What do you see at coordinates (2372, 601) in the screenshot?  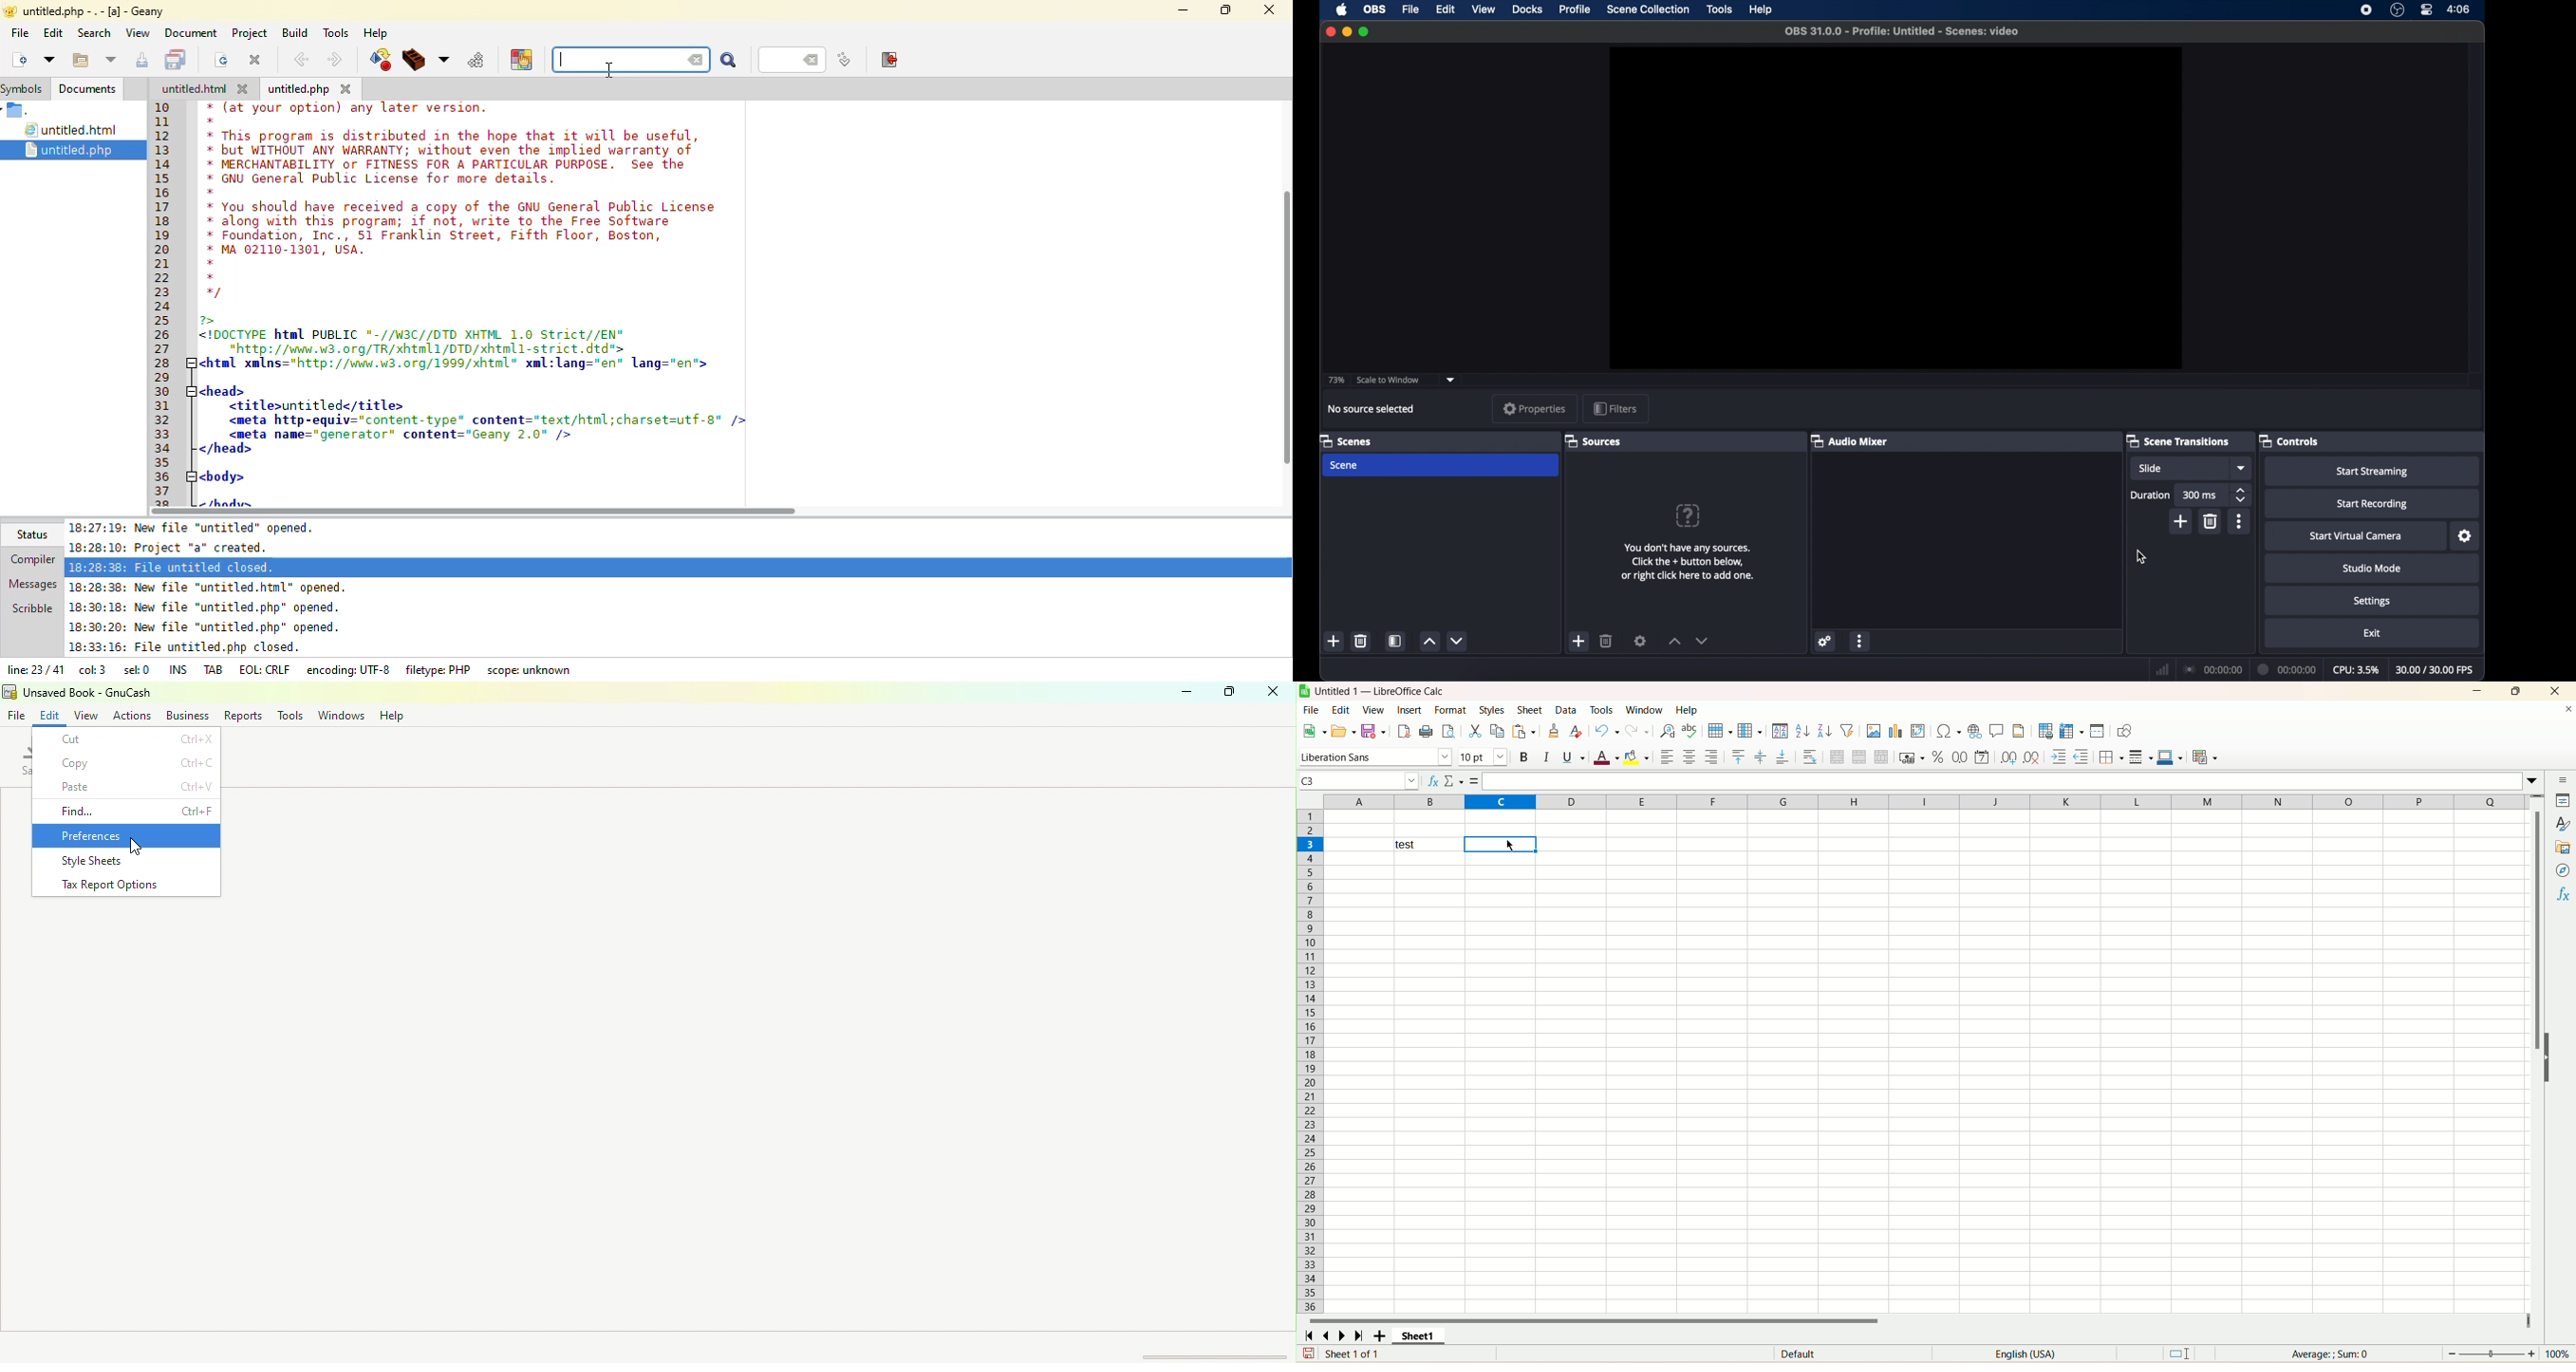 I see `settings` at bounding box center [2372, 601].